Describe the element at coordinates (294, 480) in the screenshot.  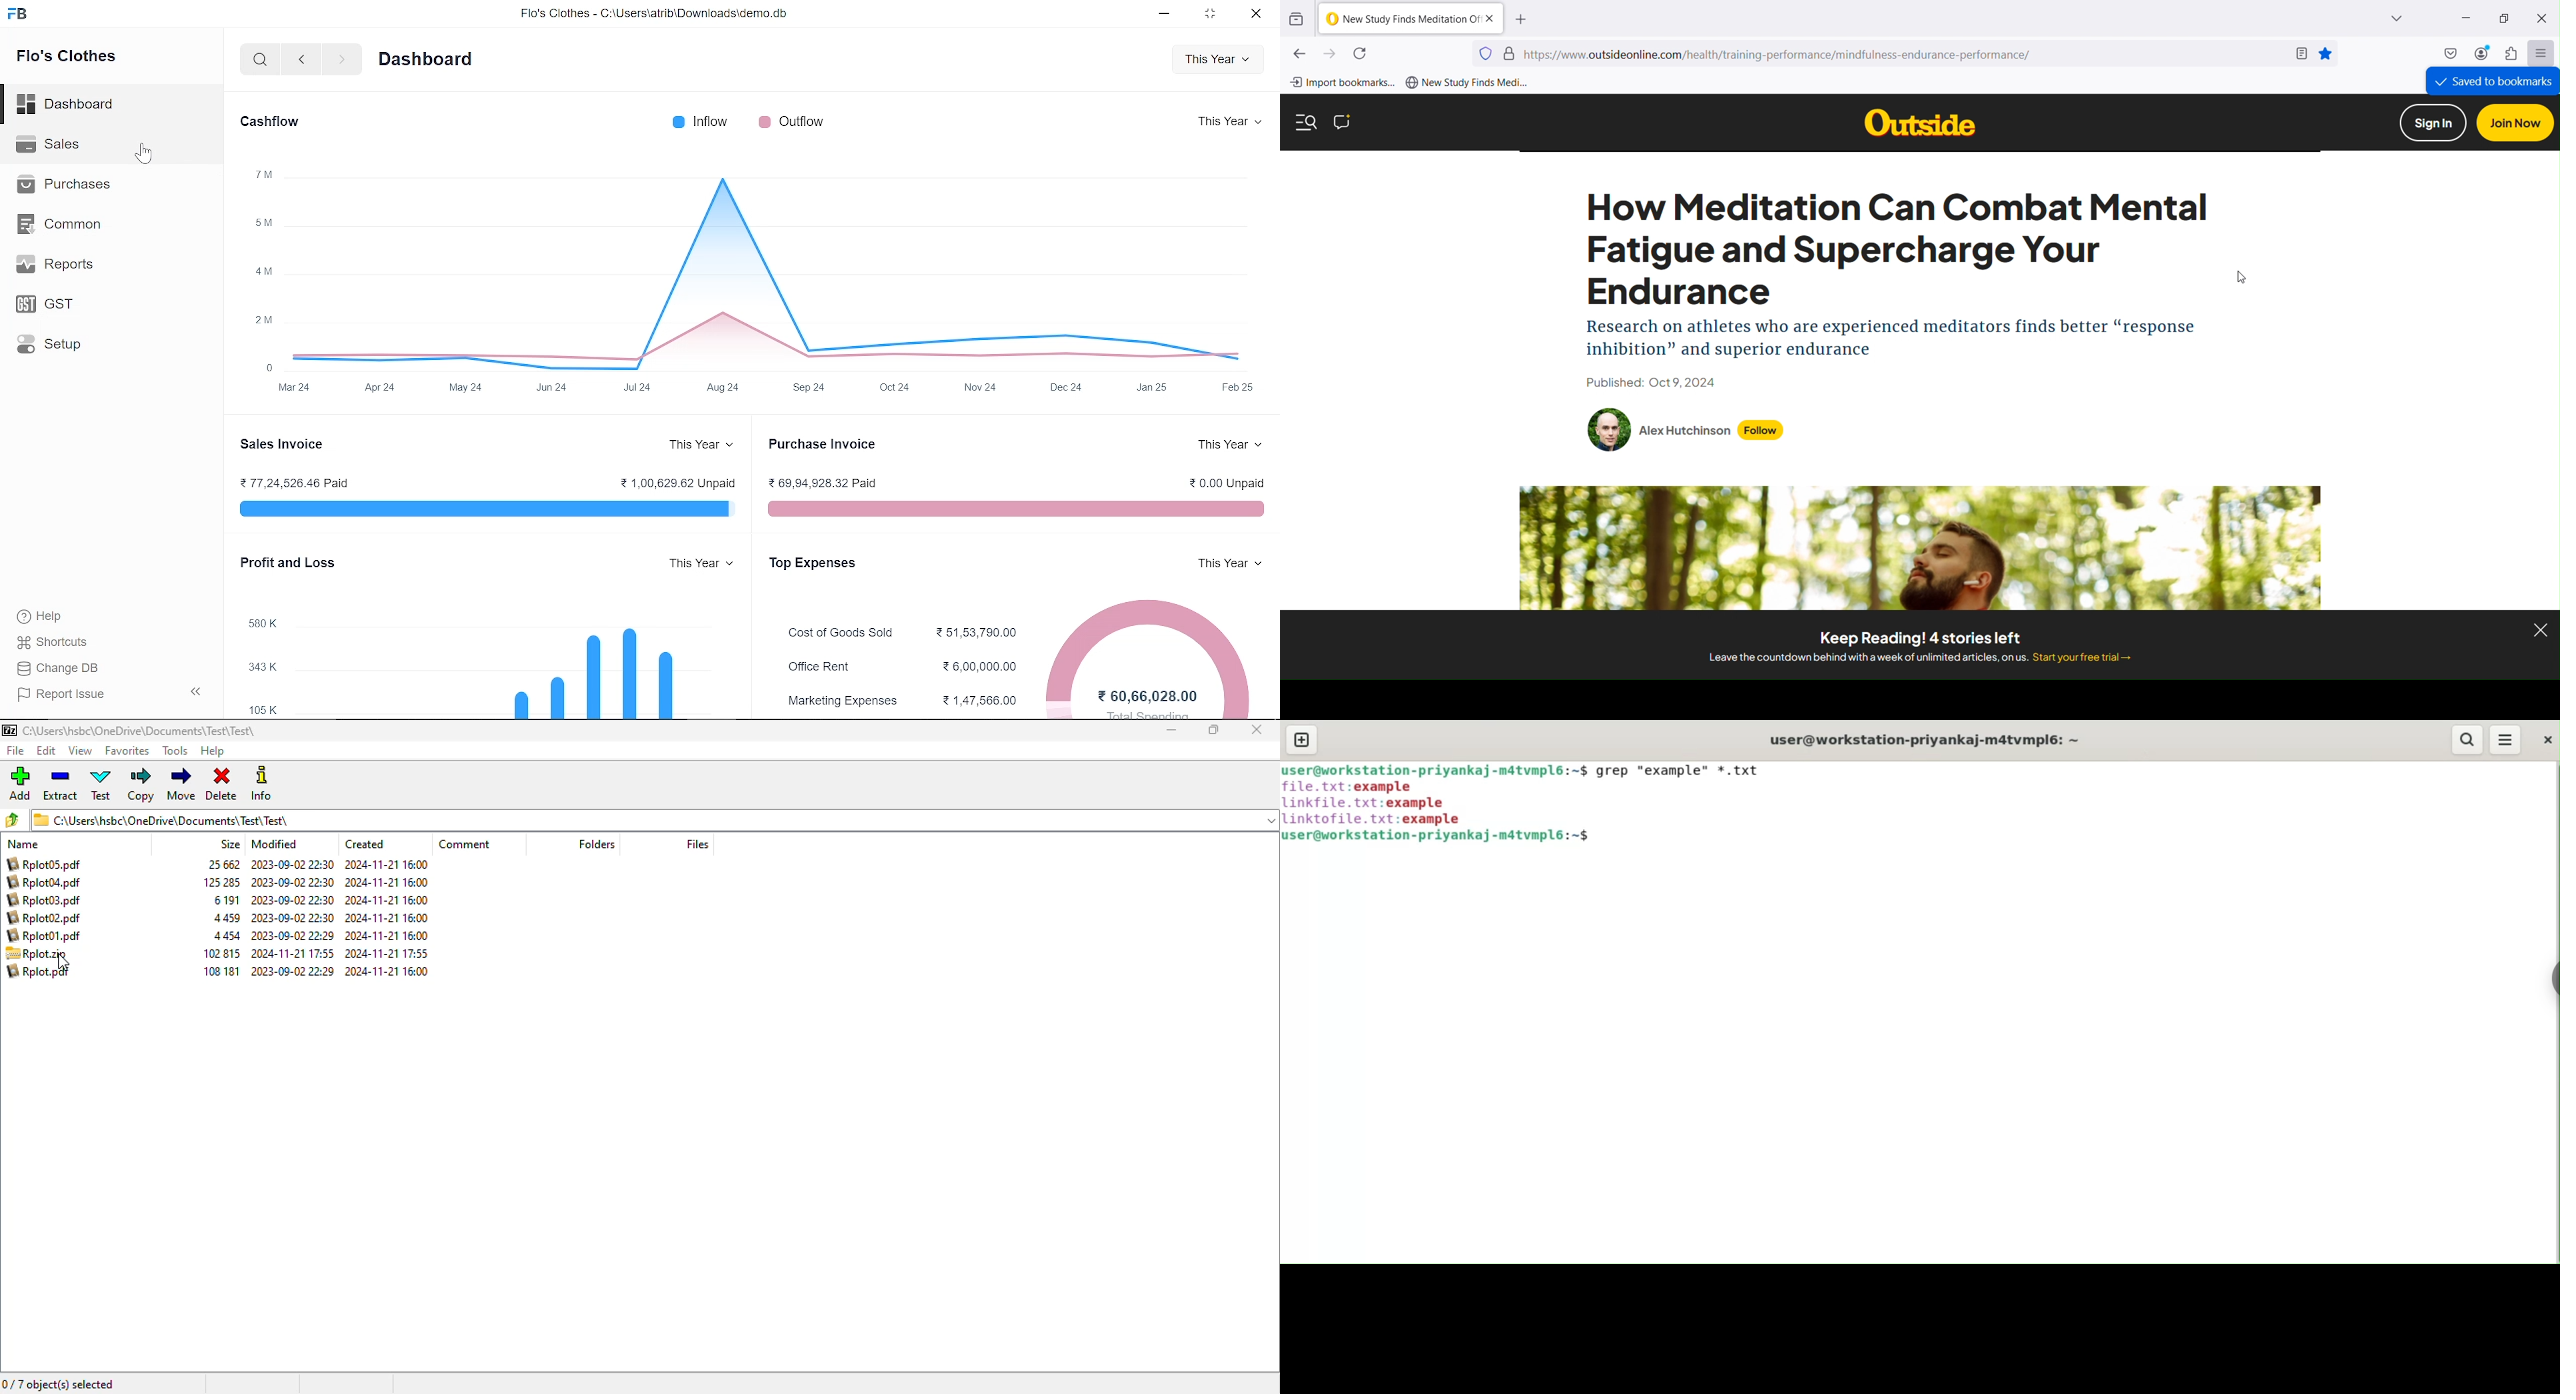
I see `2 77.24,526.46 Paid` at that location.